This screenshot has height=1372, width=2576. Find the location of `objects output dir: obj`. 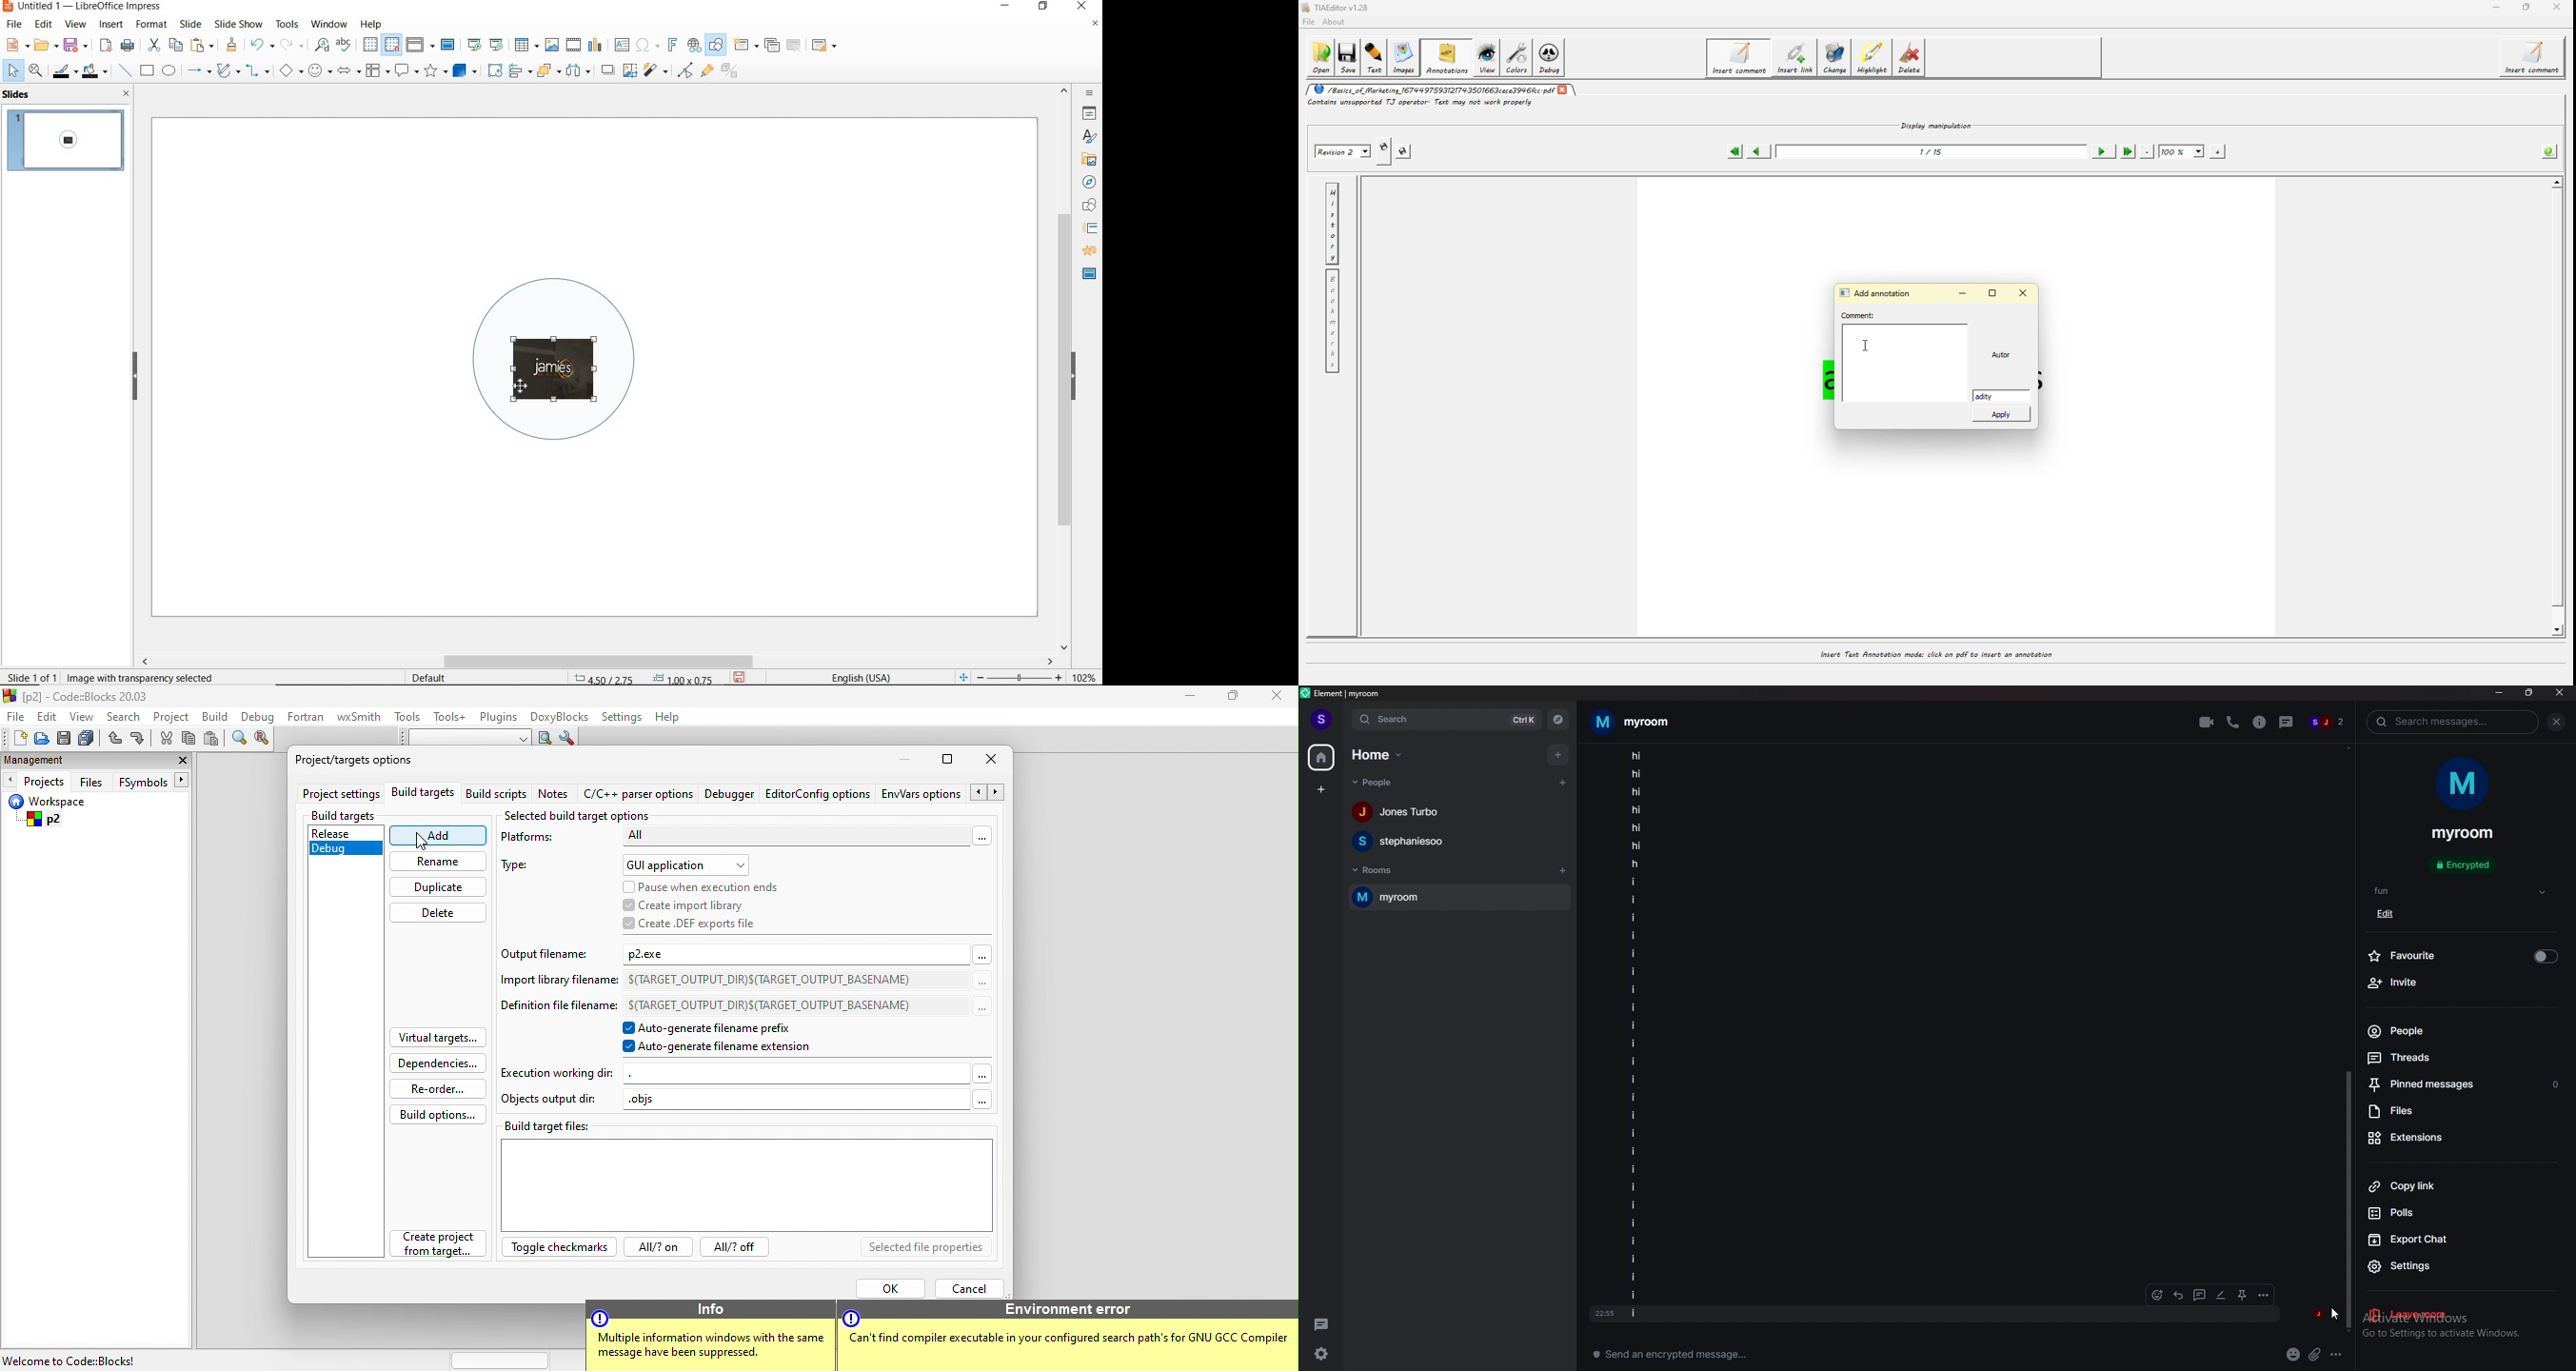

objects output dir: obj is located at coordinates (748, 1098).